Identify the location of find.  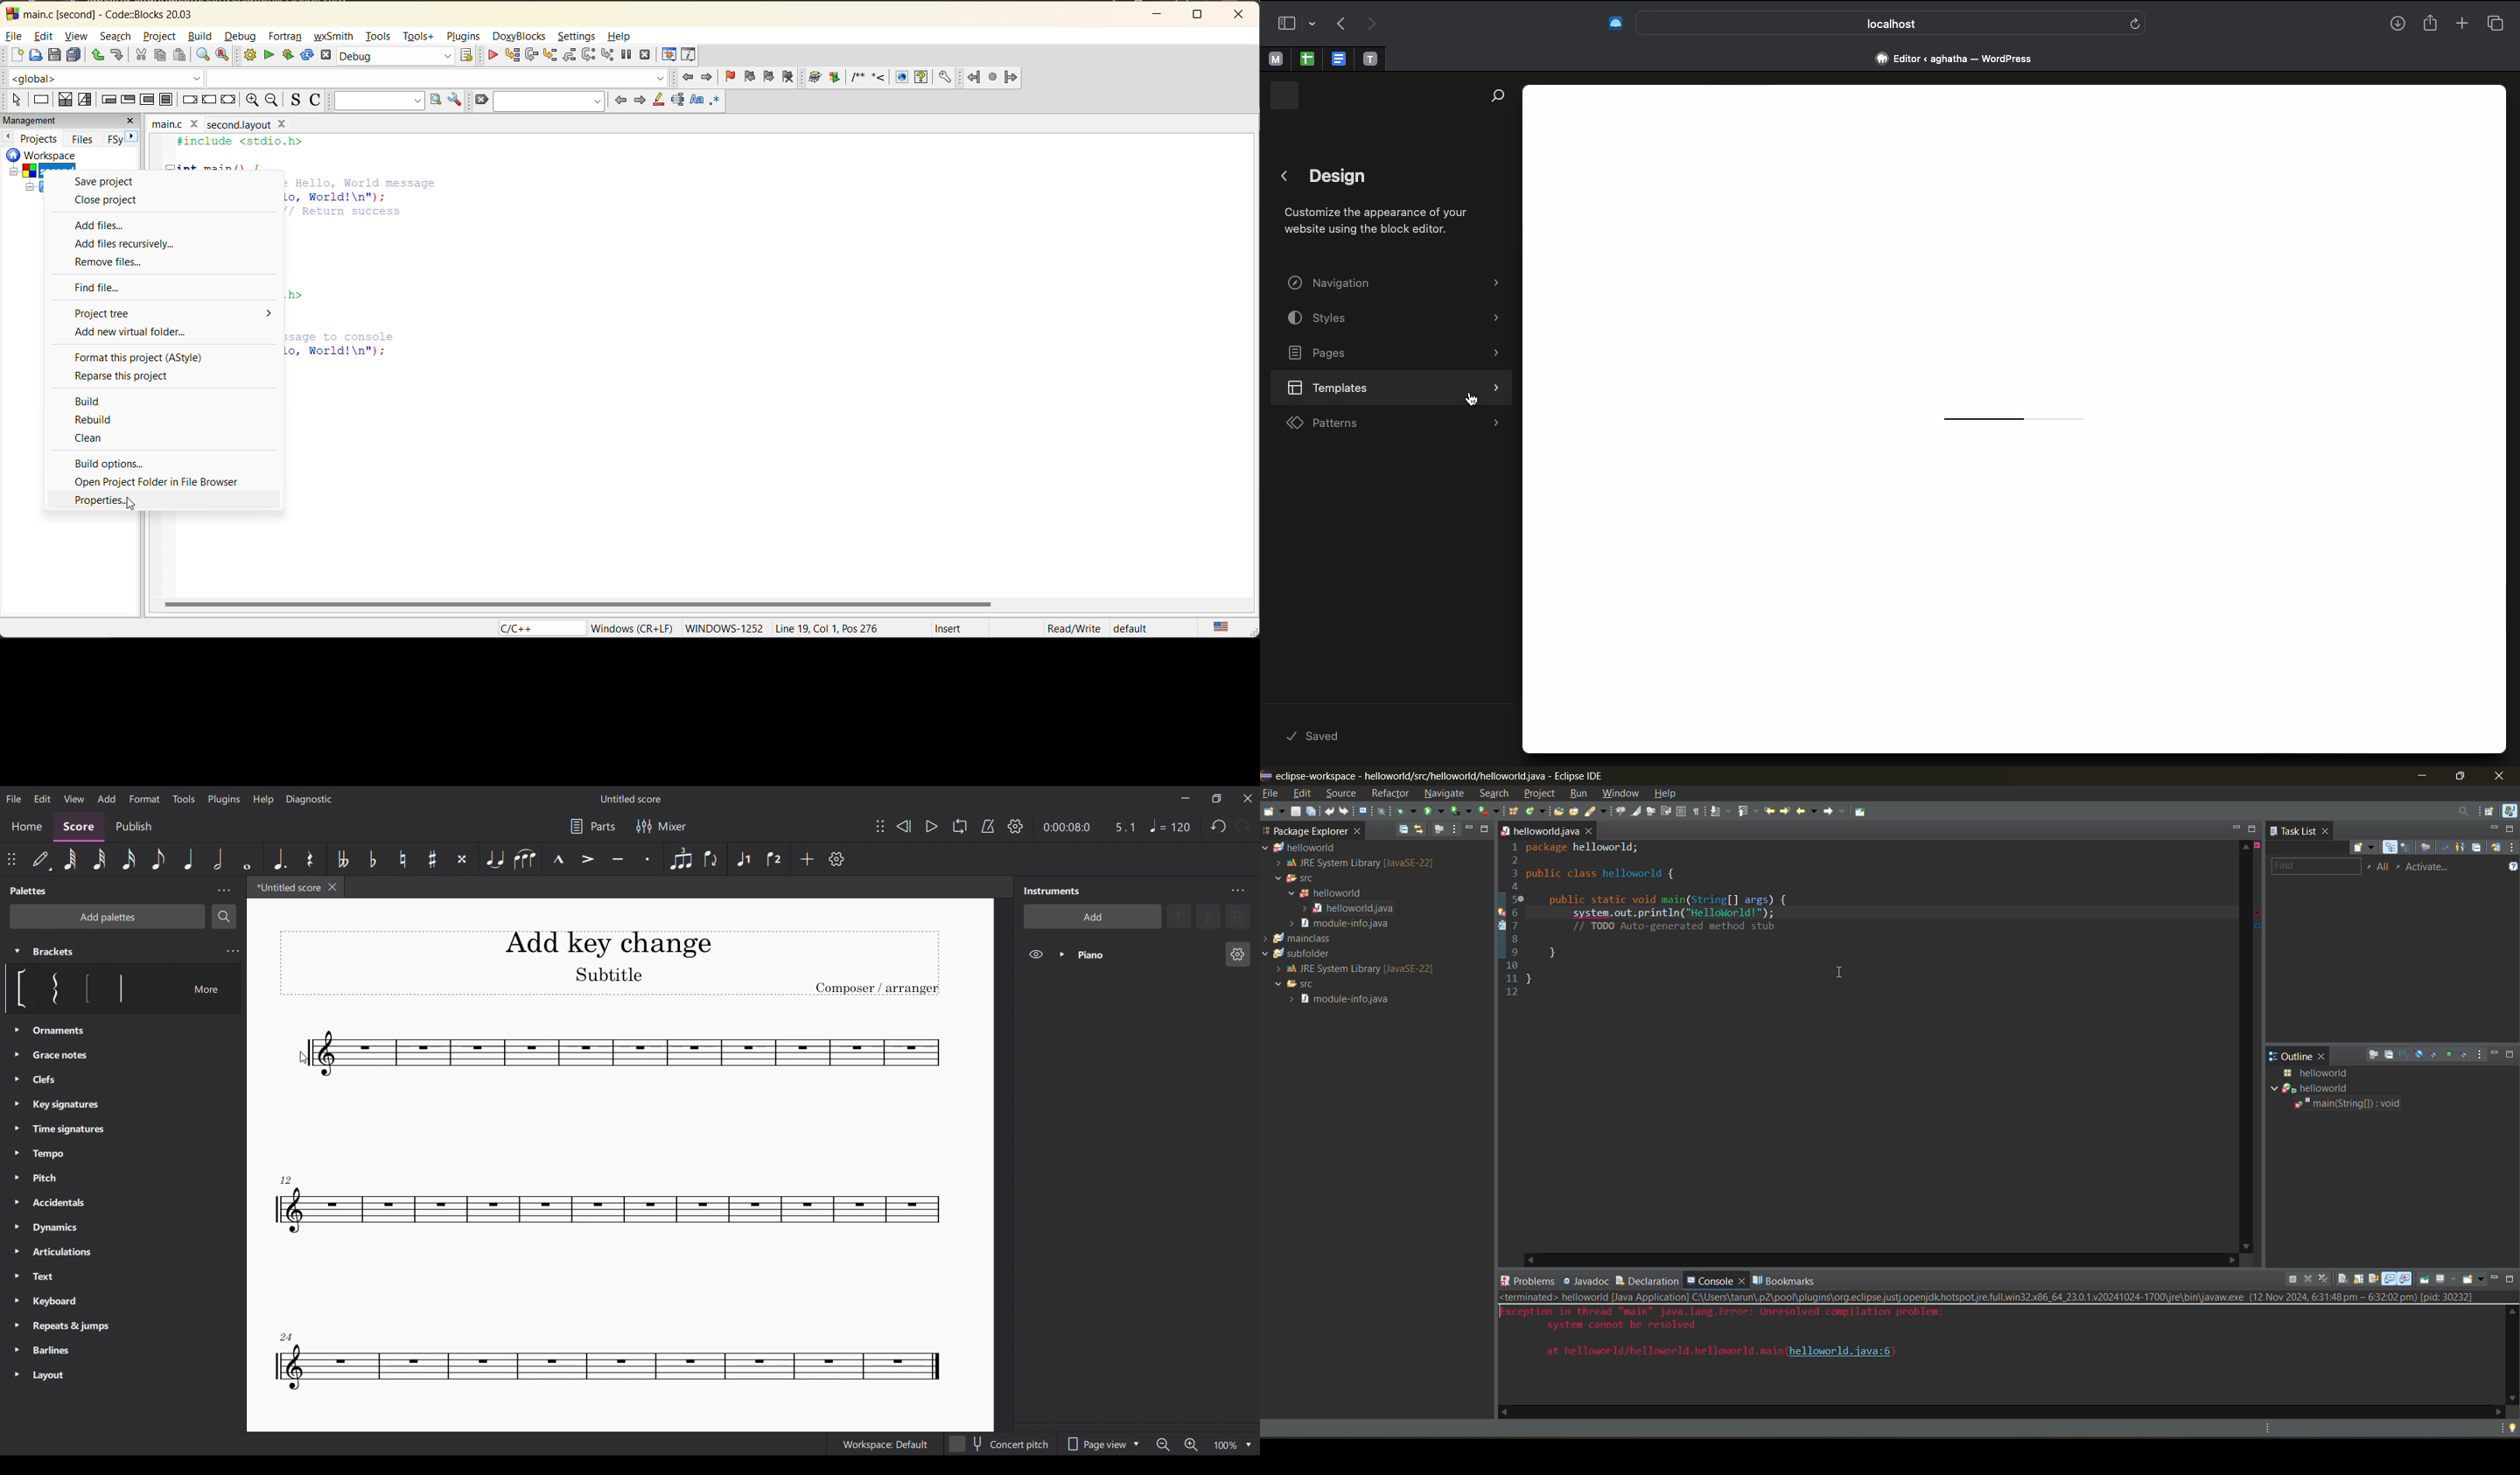
(2317, 867).